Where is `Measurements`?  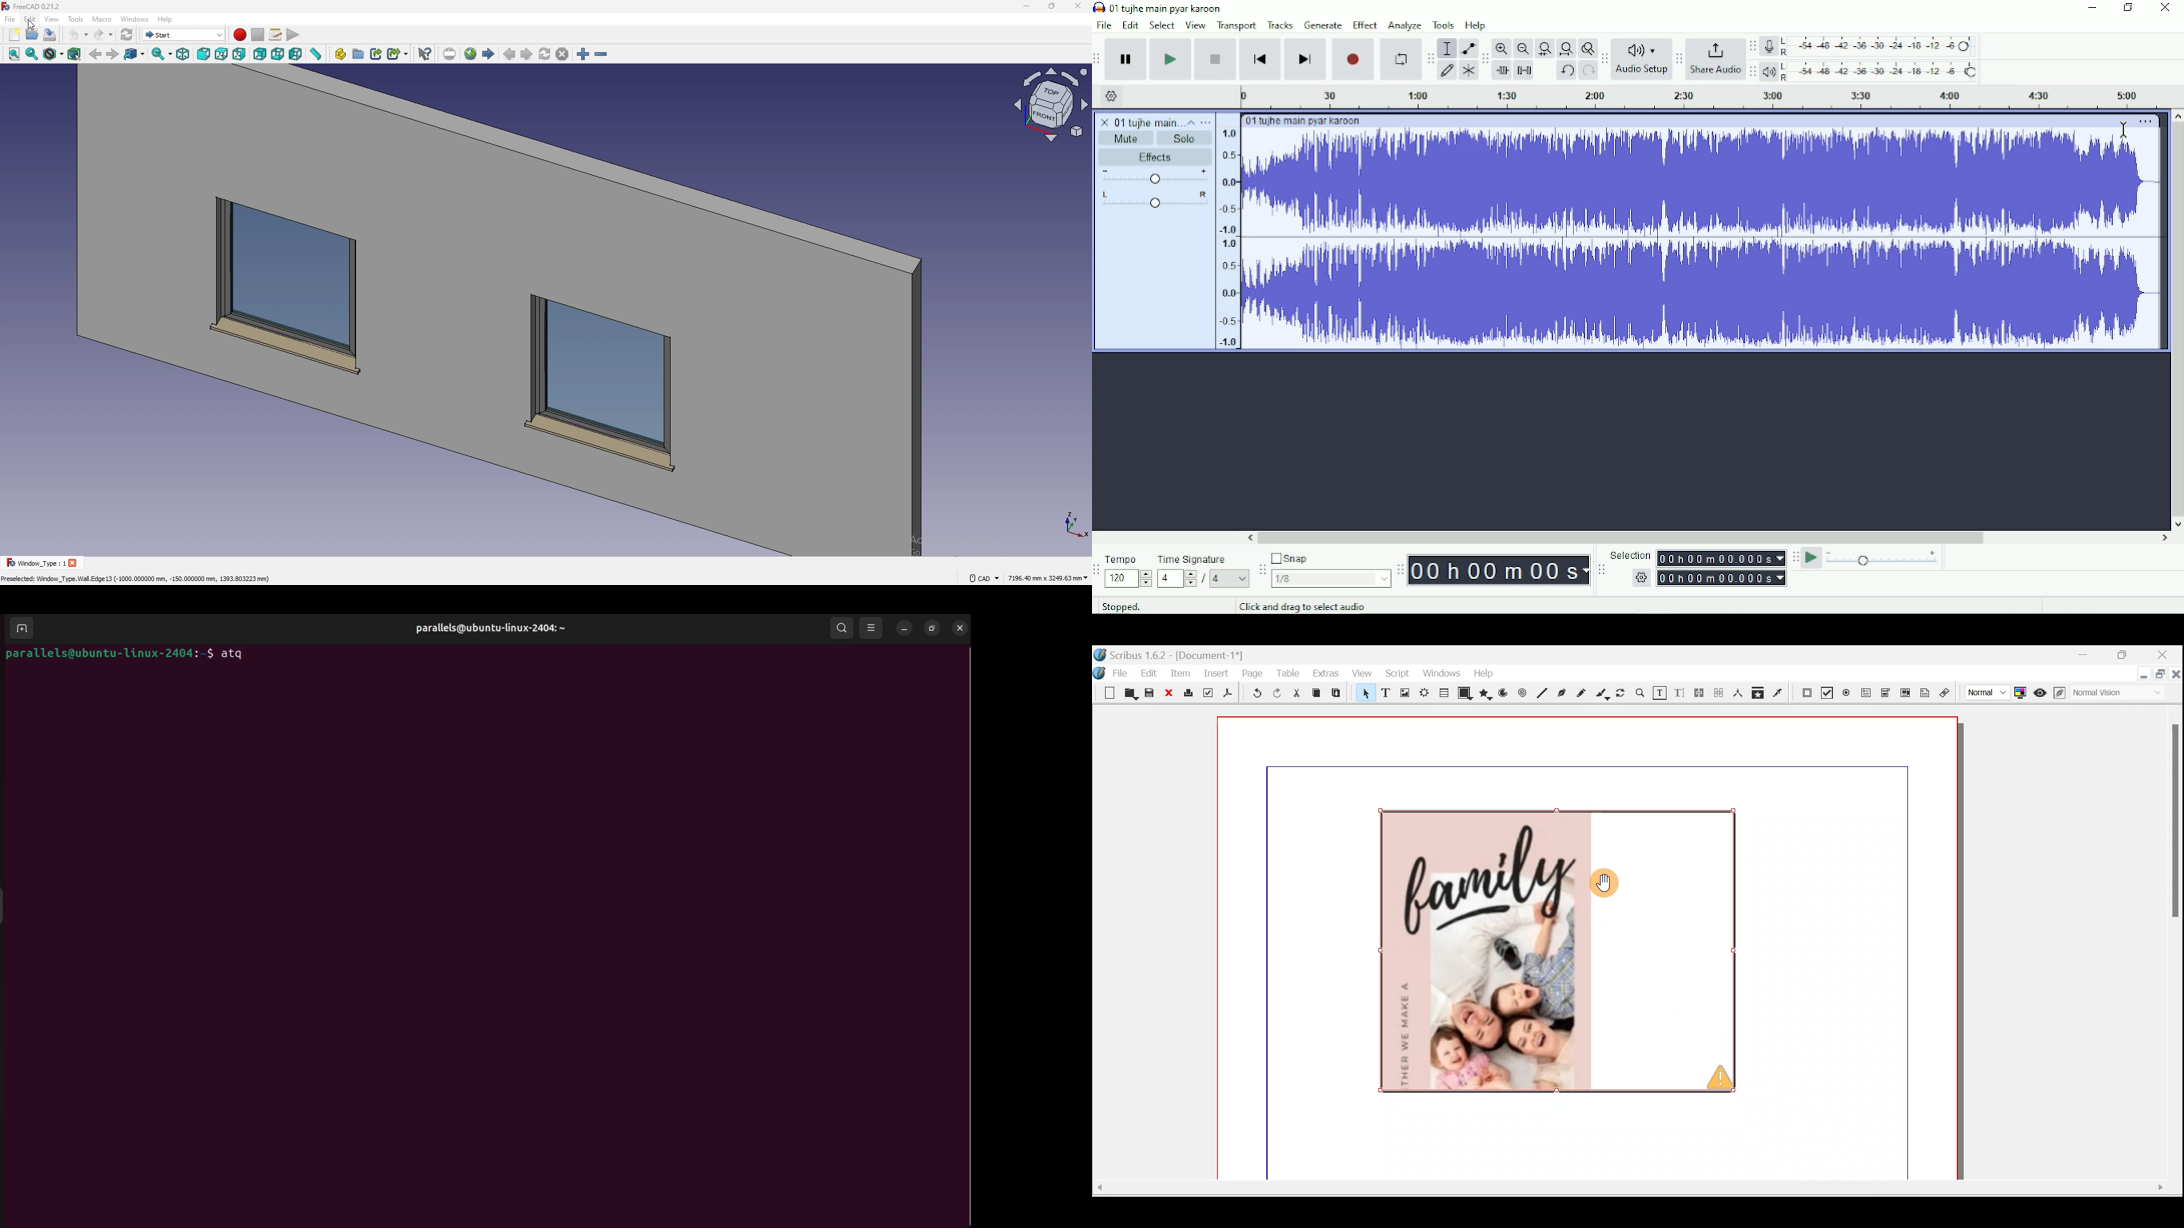 Measurements is located at coordinates (1739, 692).